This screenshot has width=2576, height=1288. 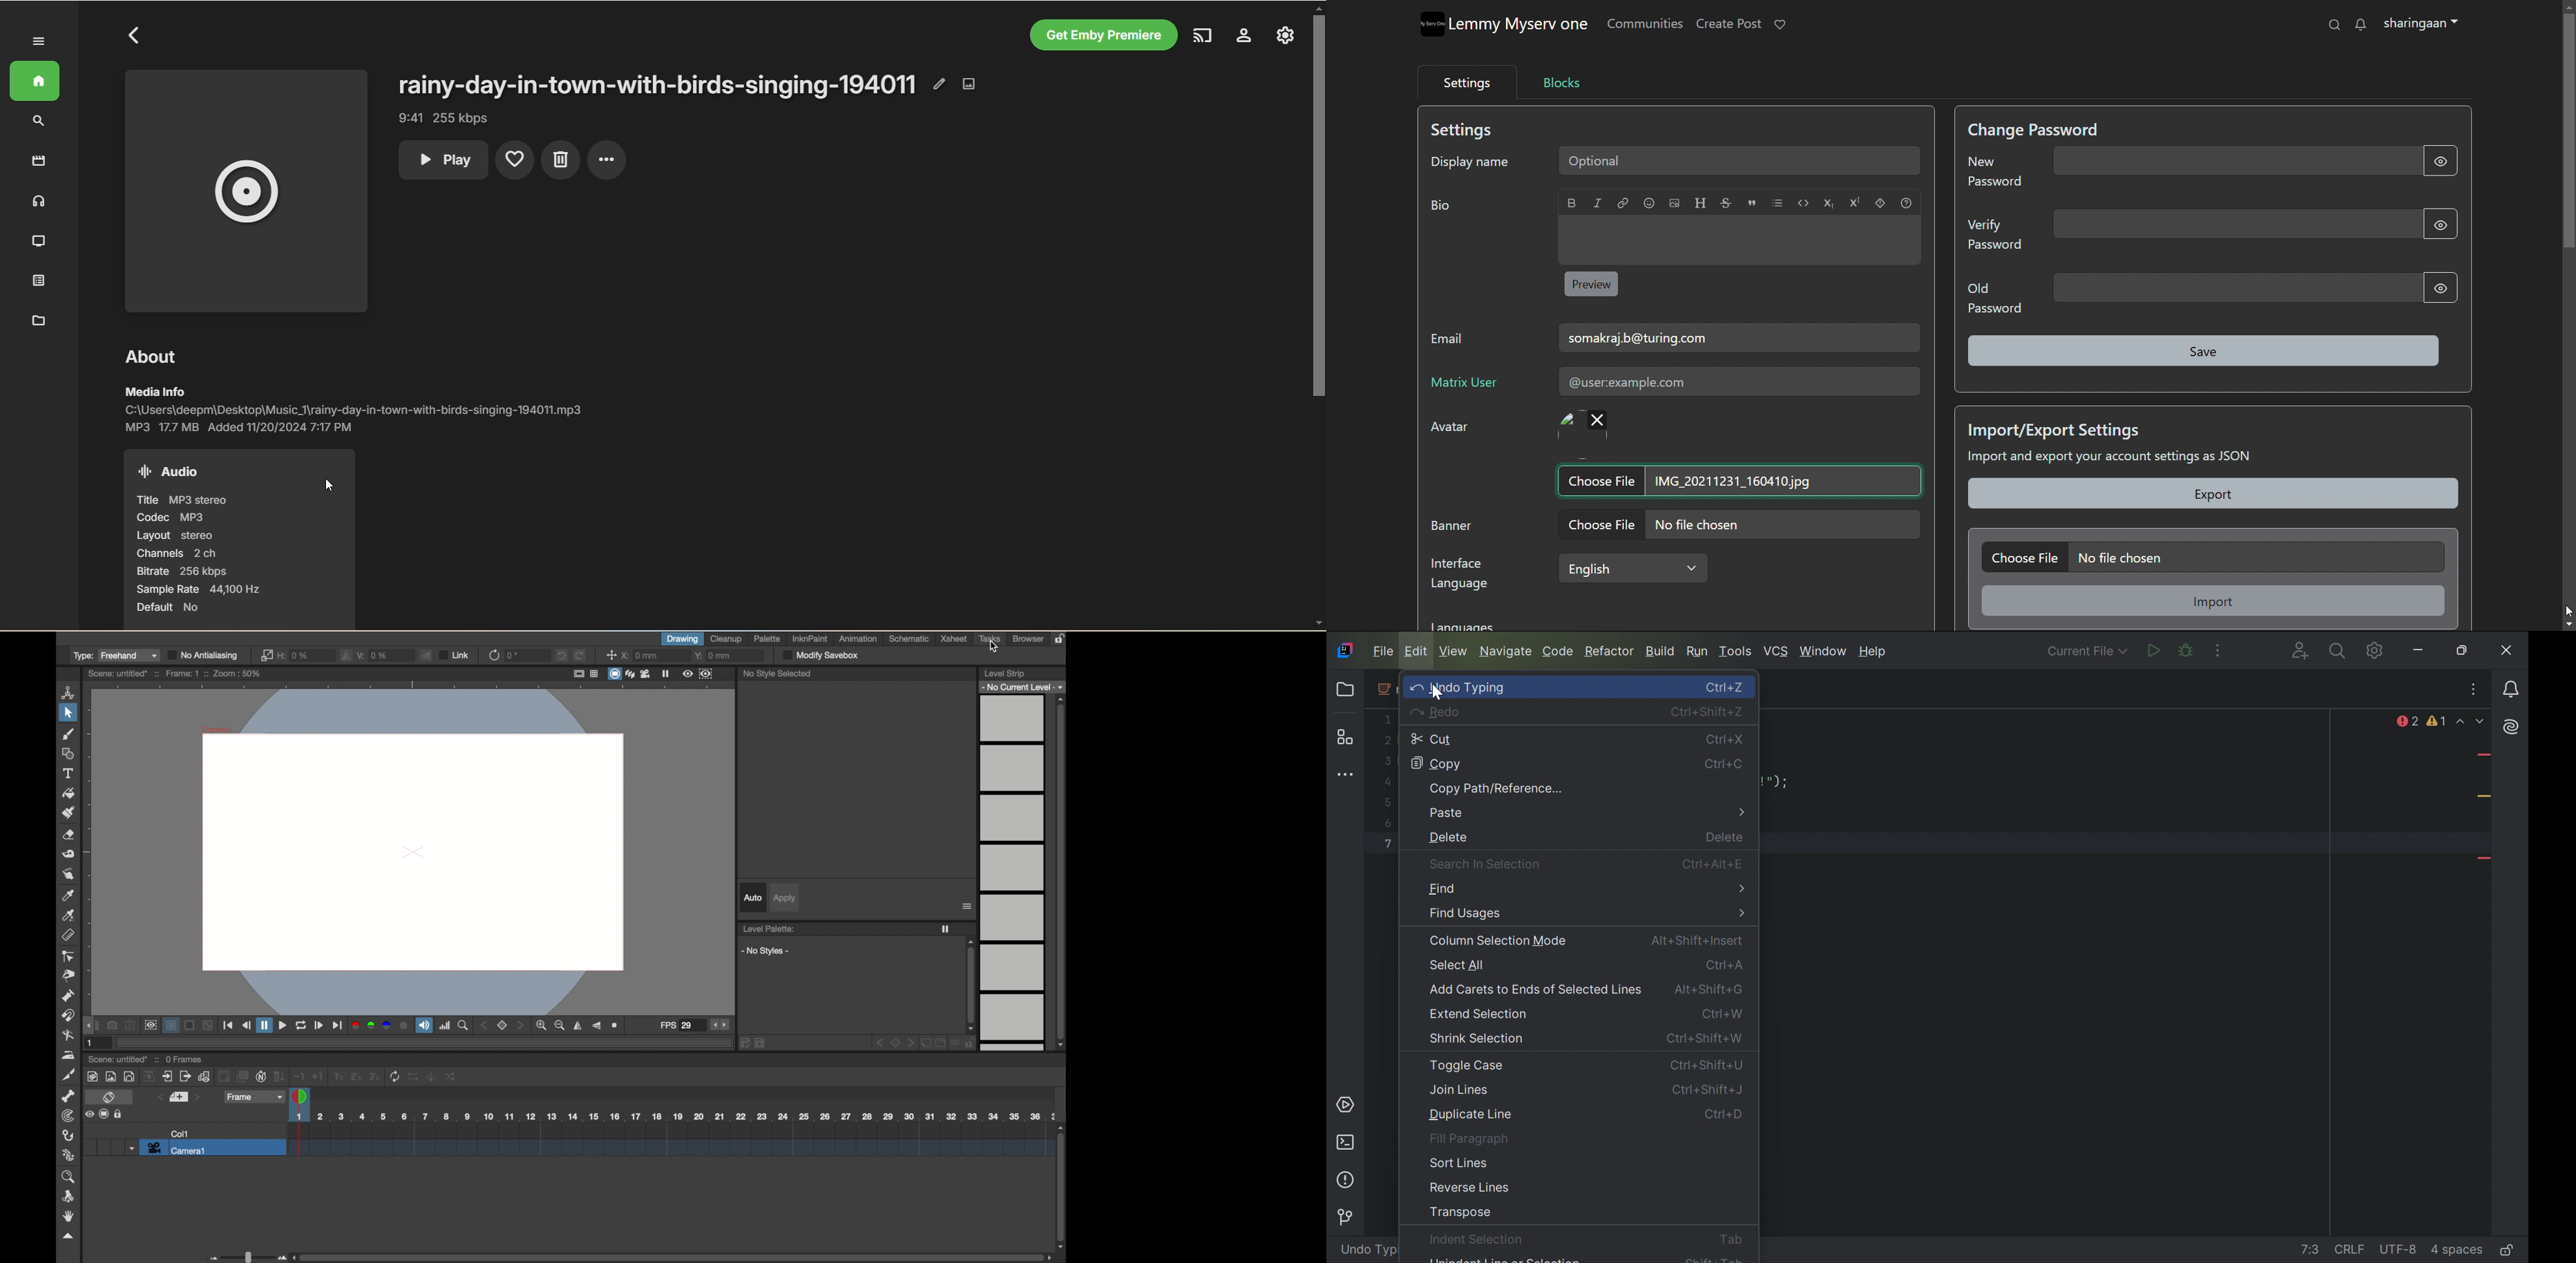 What do you see at coordinates (1596, 202) in the screenshot?
I see `italic` at bounding box center [1596, 202].